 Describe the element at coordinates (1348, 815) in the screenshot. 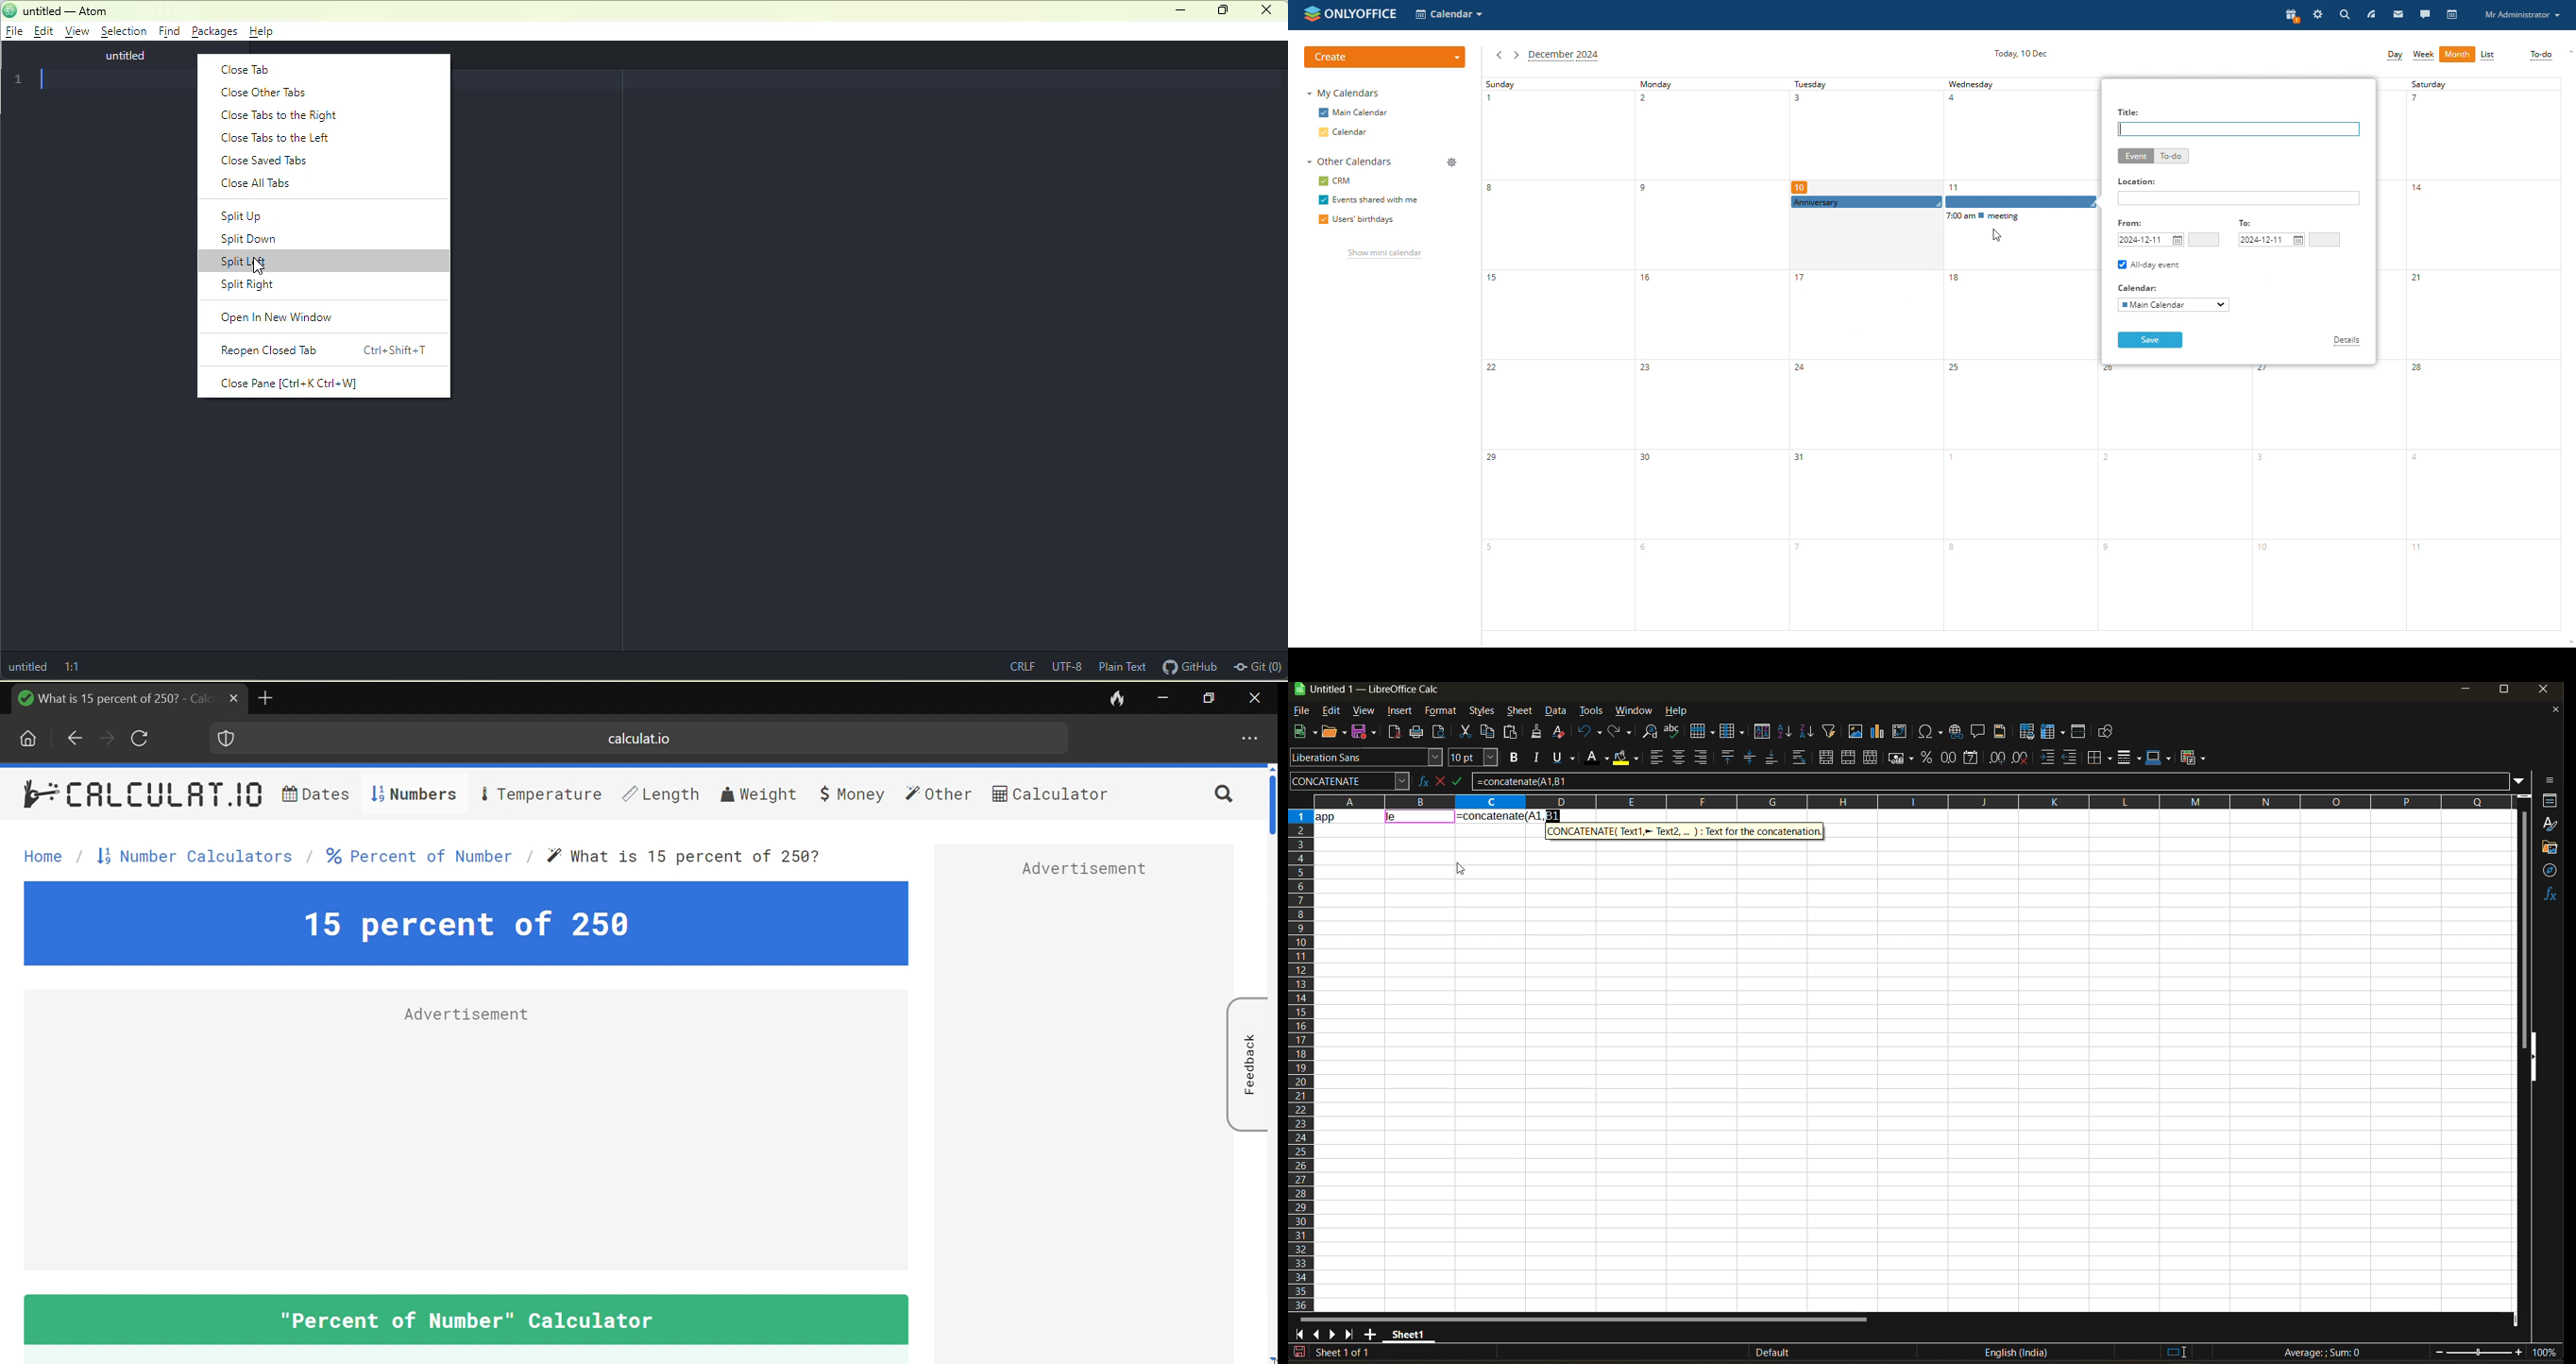

I see `data` at that location.